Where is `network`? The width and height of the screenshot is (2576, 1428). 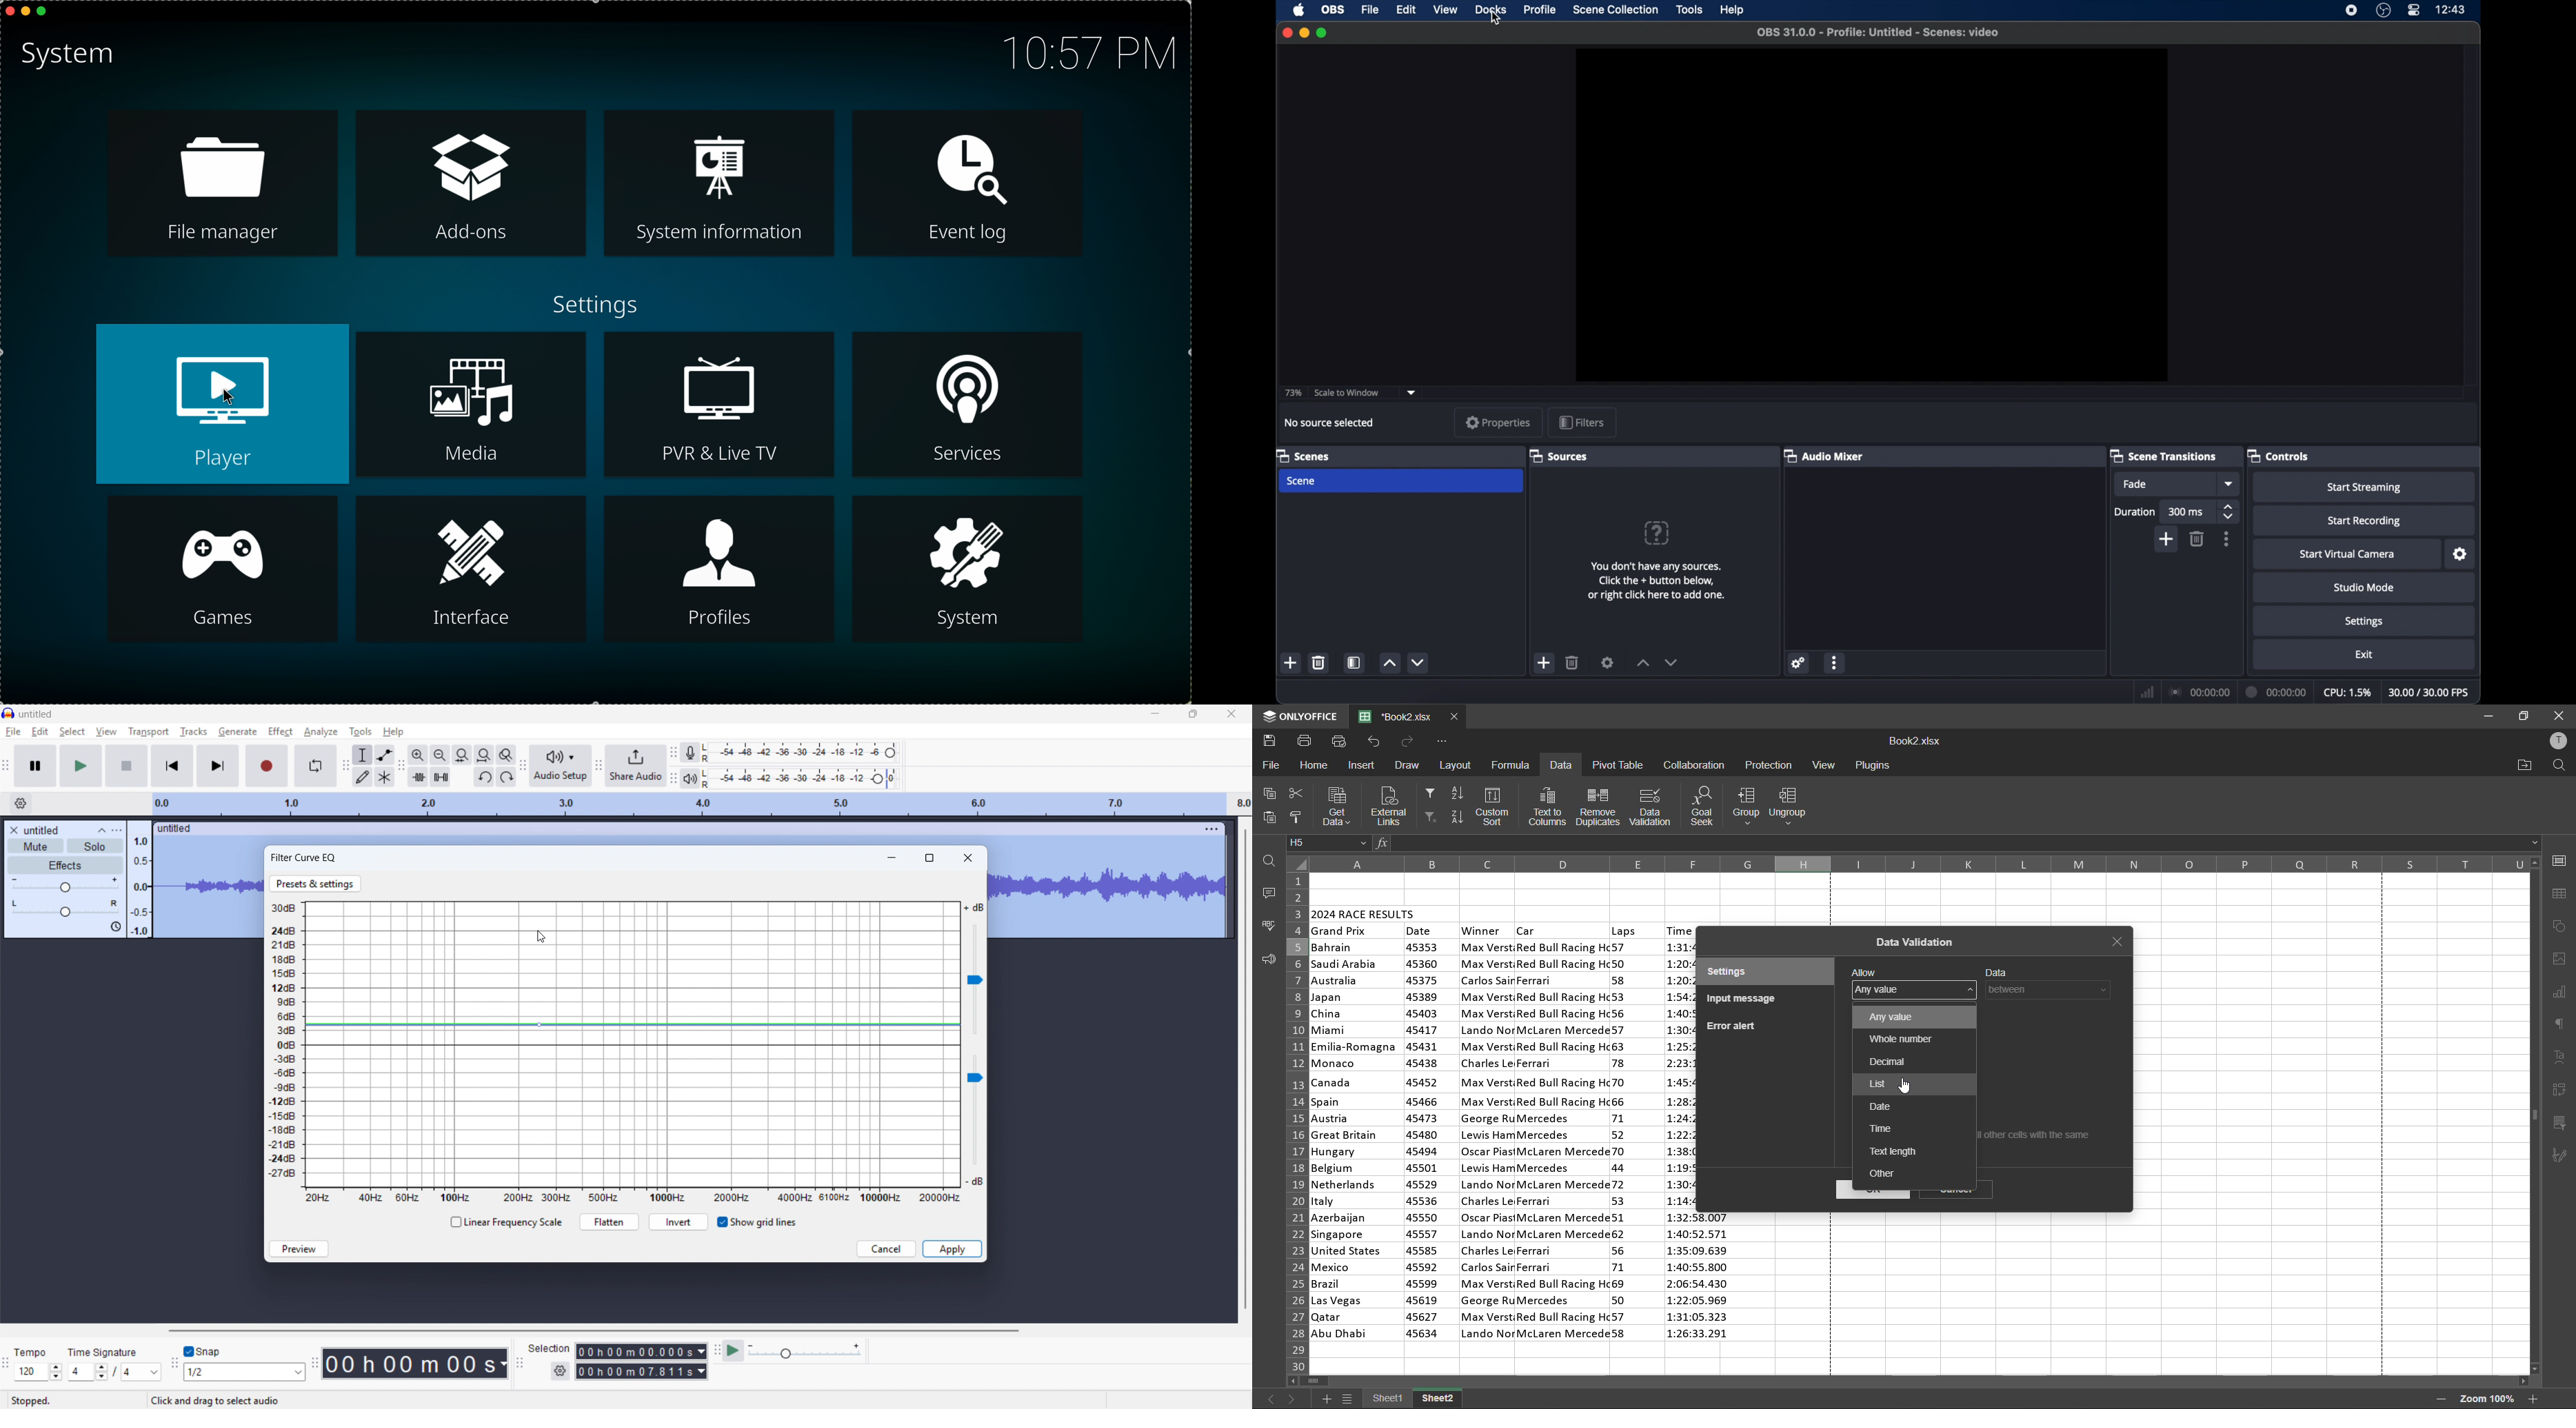
network is located at coordinates (2147, 690).